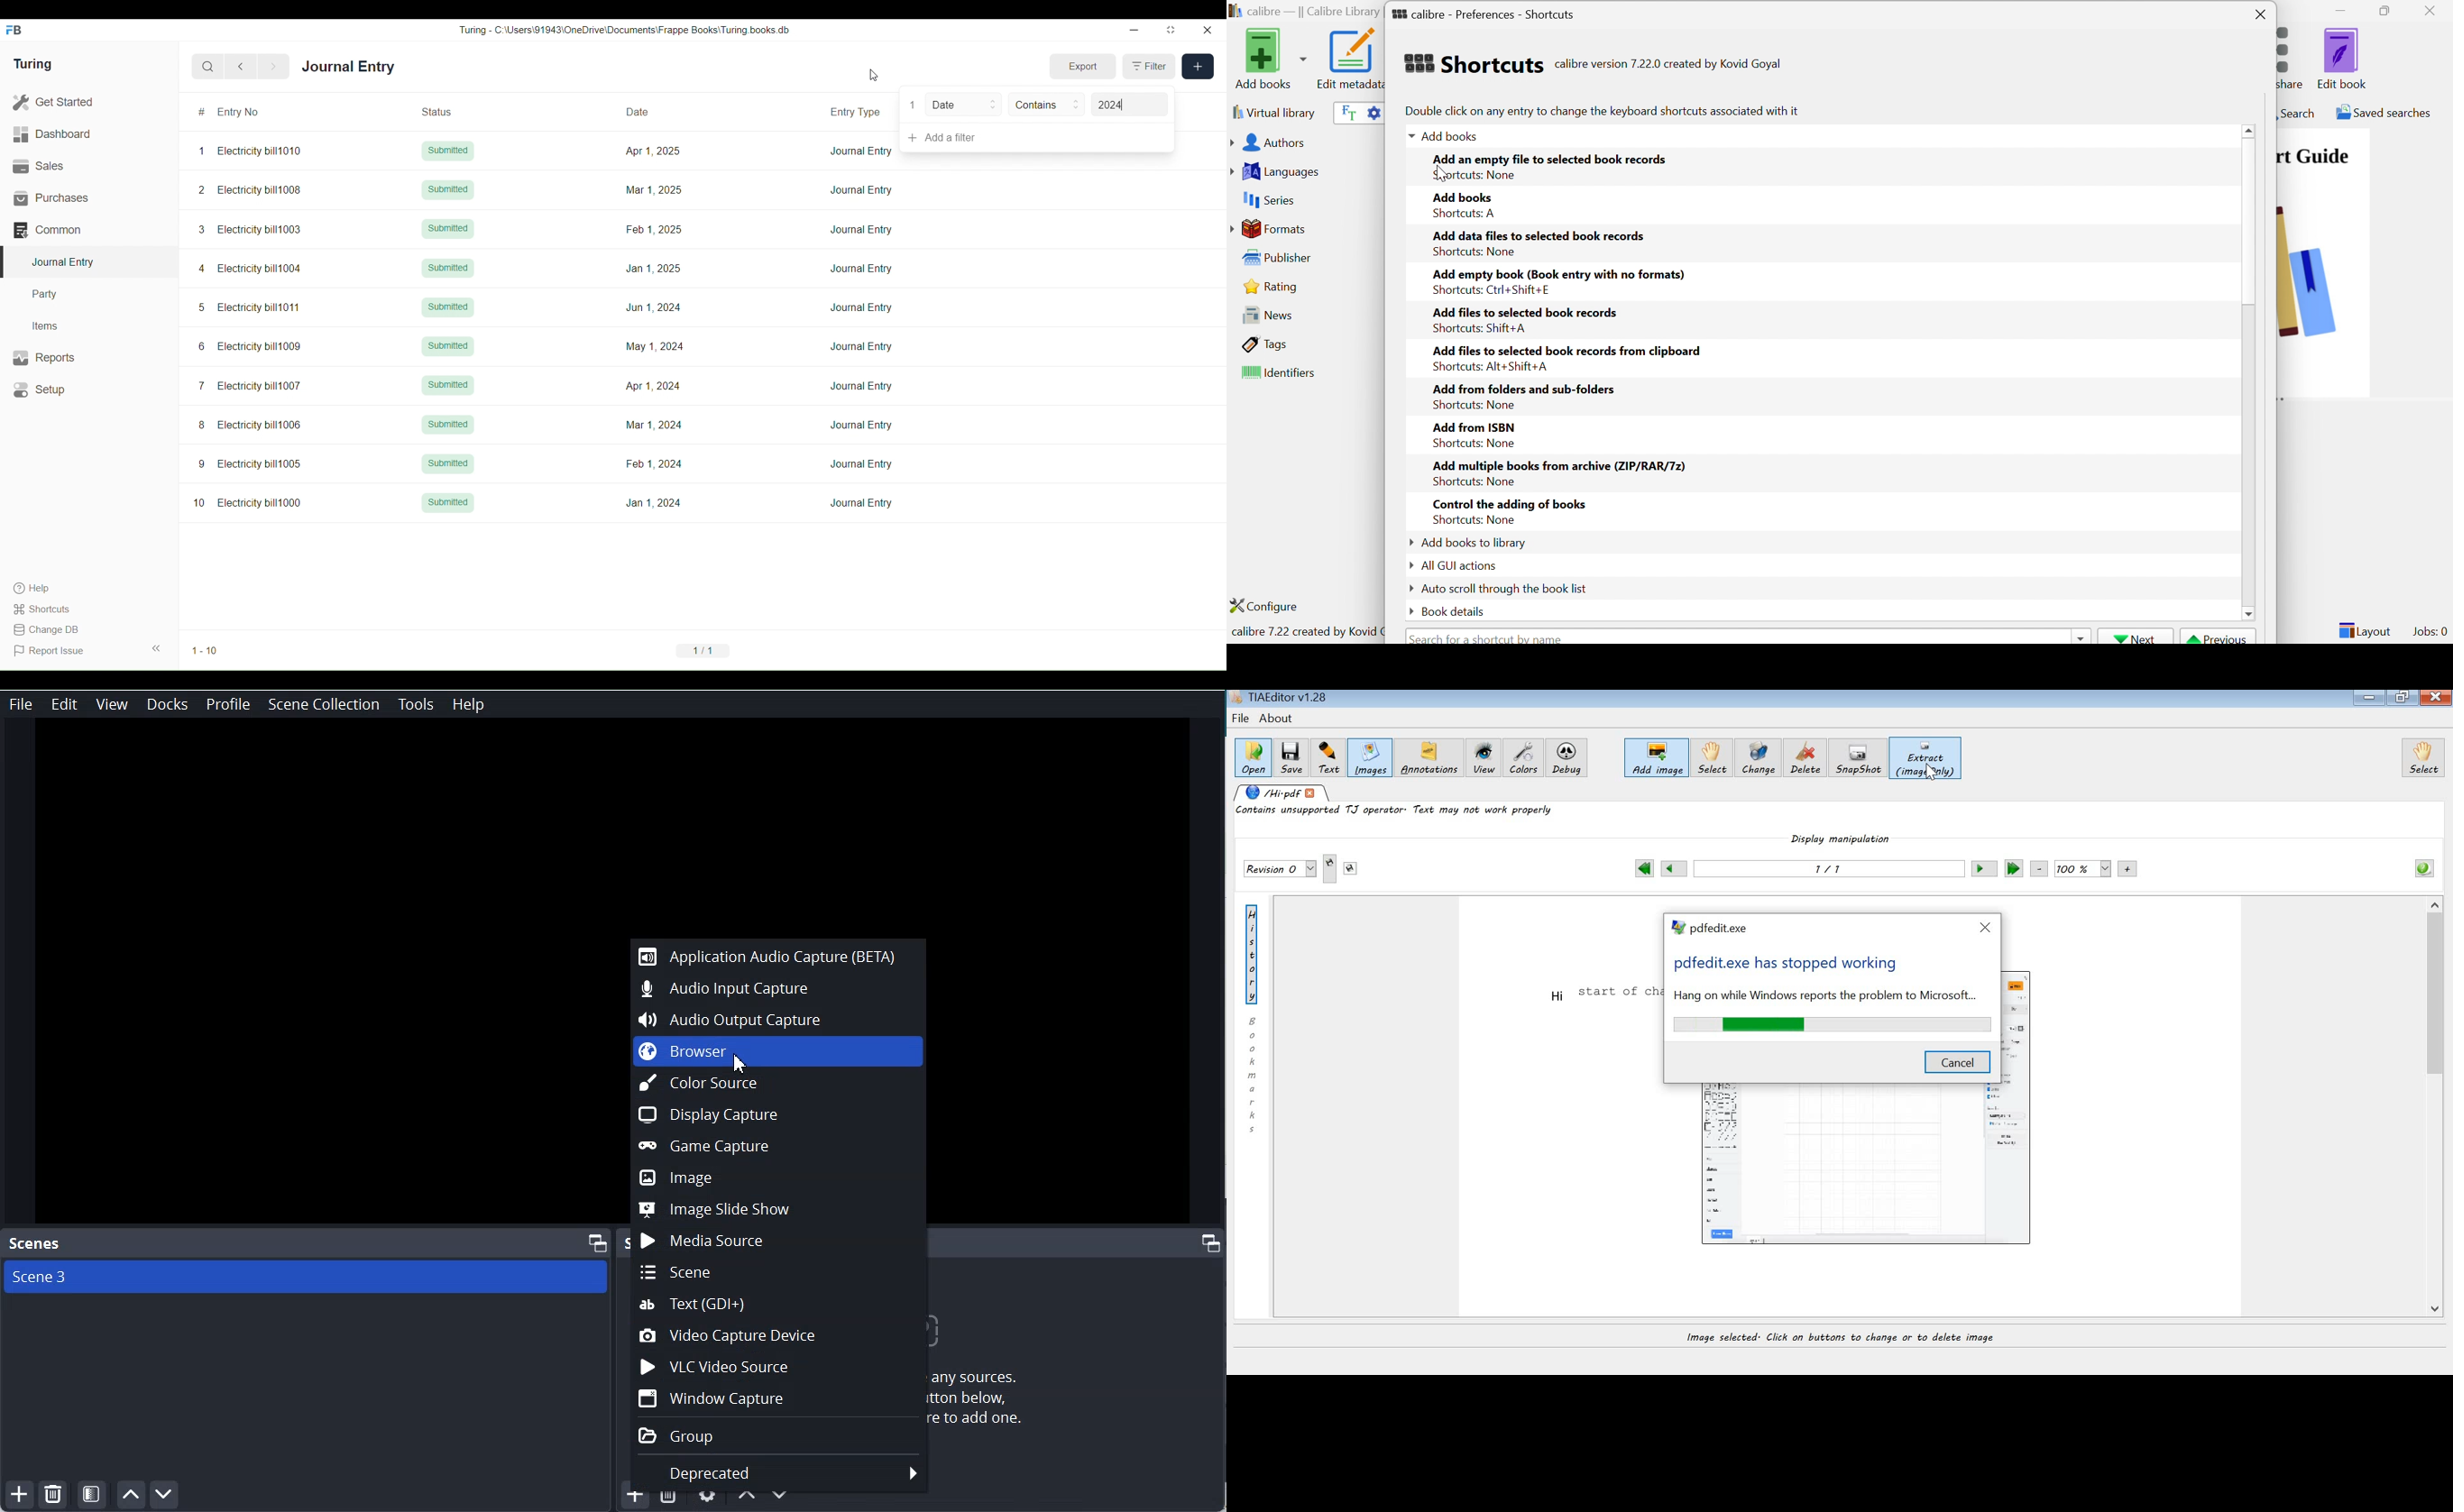 This screenshot has height=1512, width=2464. Describe the element at coordinates (130, 1495) in the screenshot. I see `Move scene up` at that location.